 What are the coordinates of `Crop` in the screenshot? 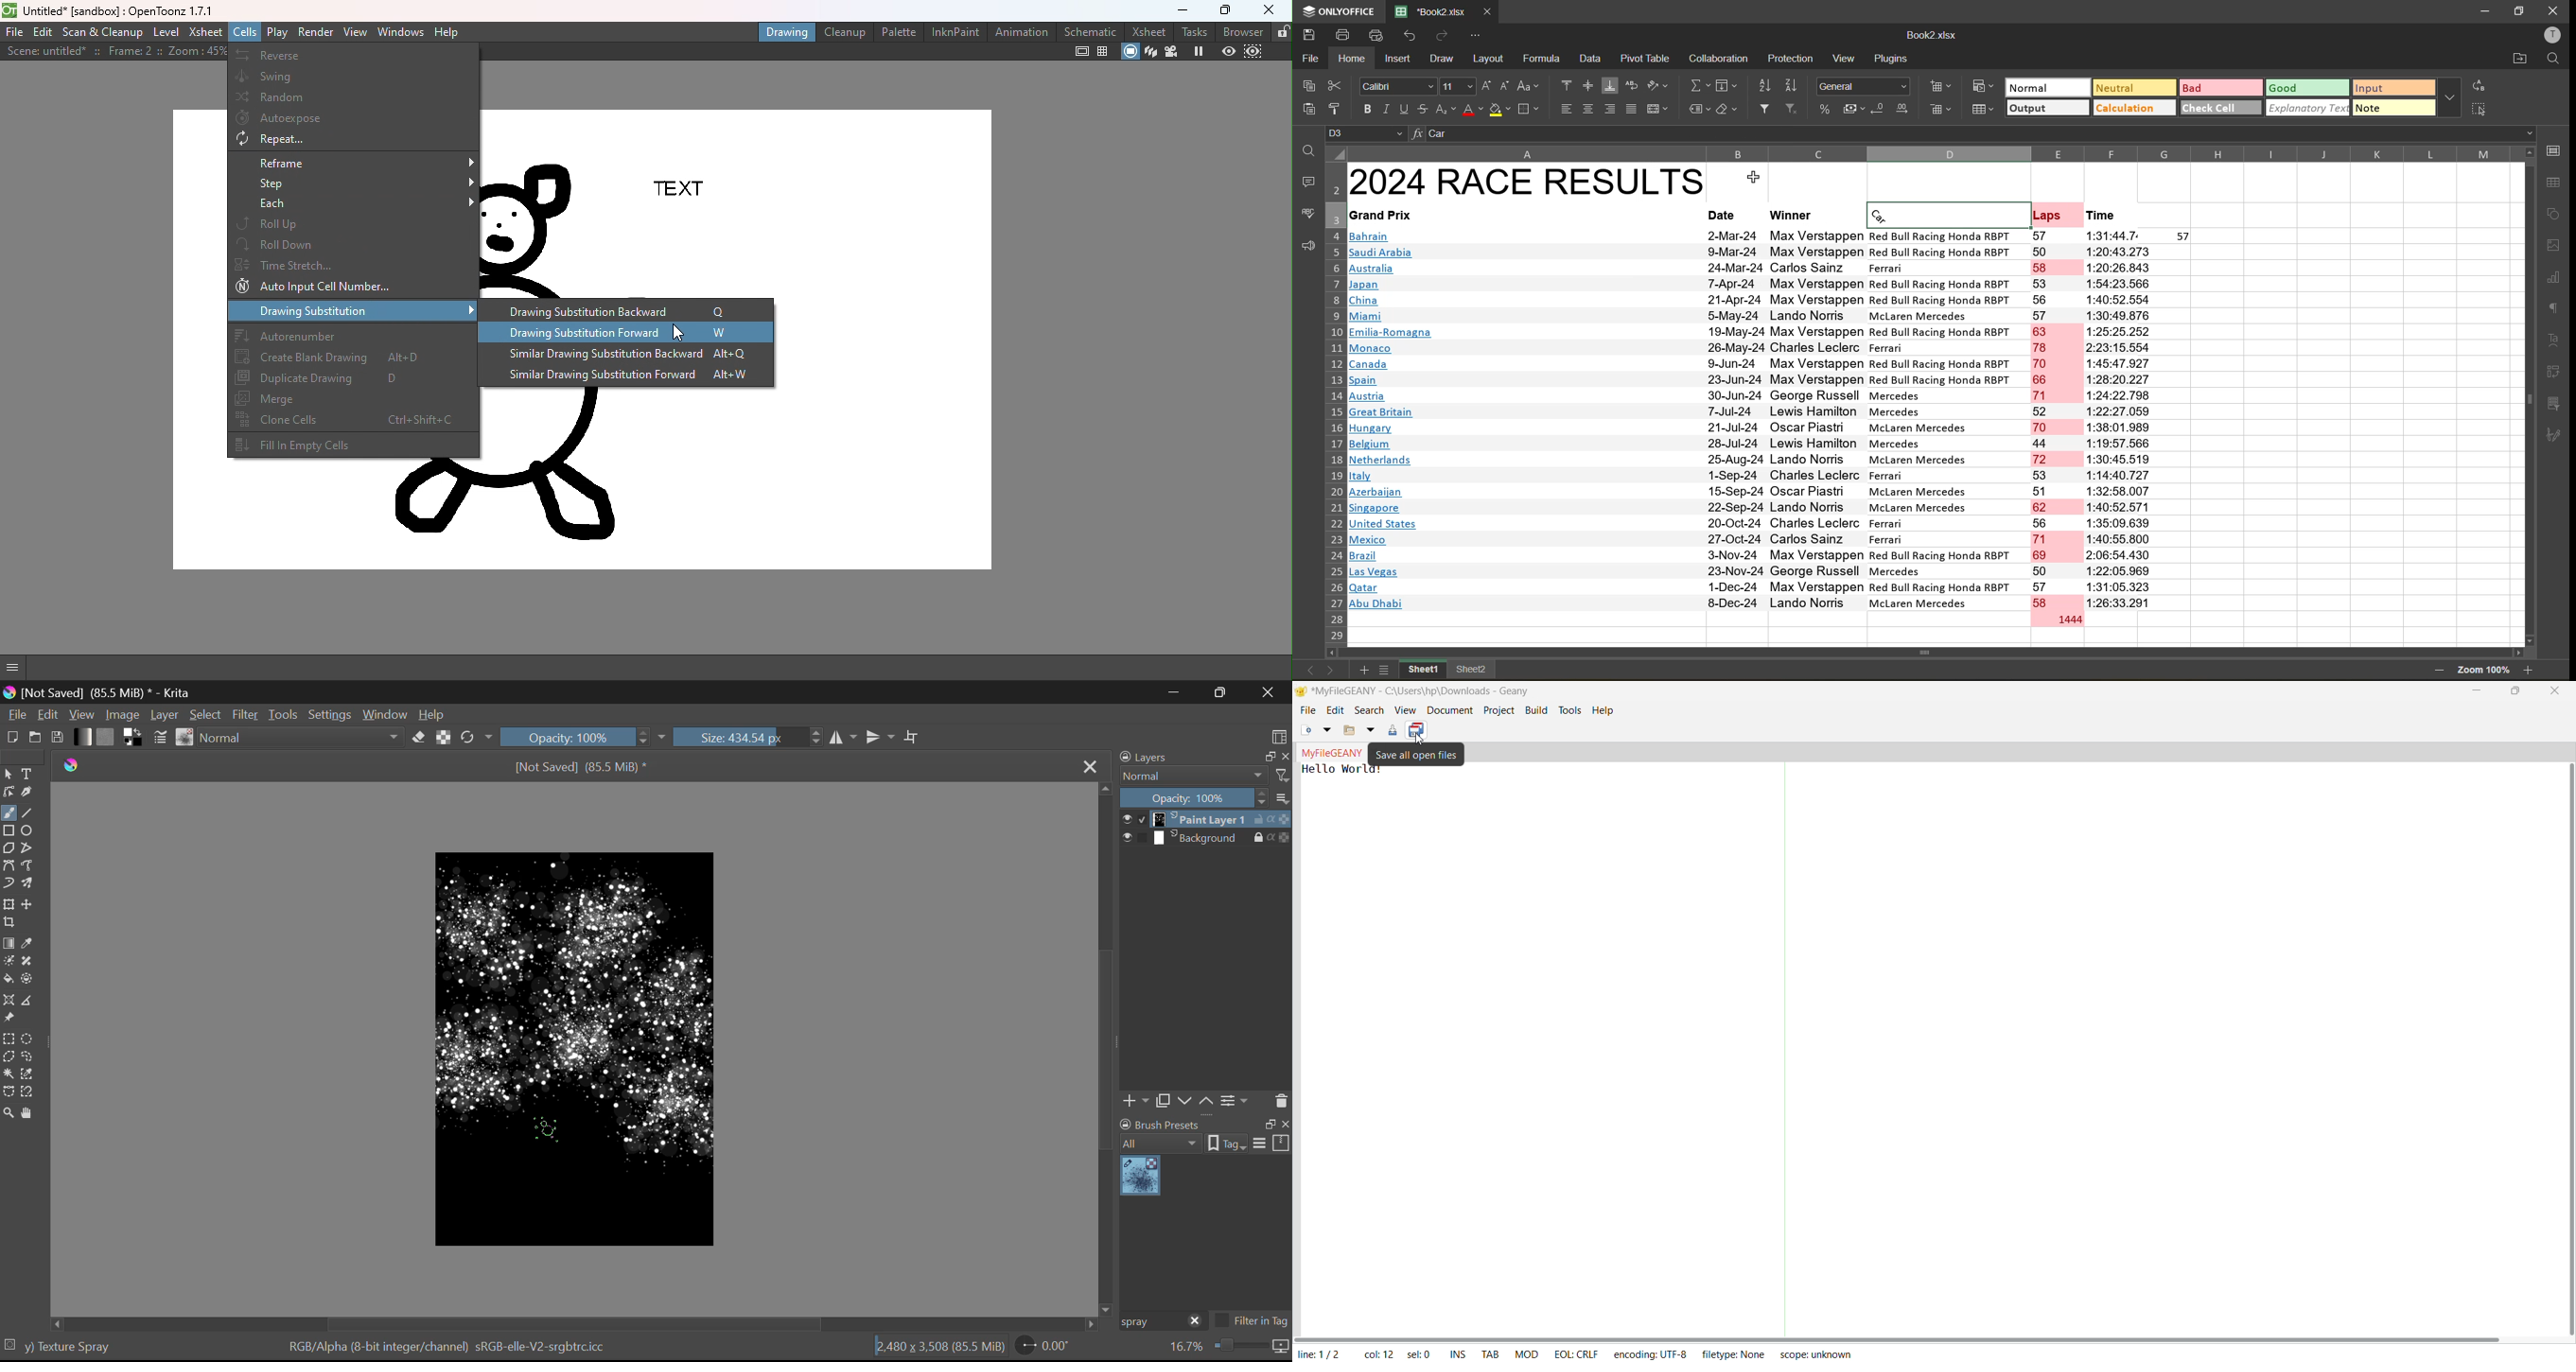 It's located at (913, 738).